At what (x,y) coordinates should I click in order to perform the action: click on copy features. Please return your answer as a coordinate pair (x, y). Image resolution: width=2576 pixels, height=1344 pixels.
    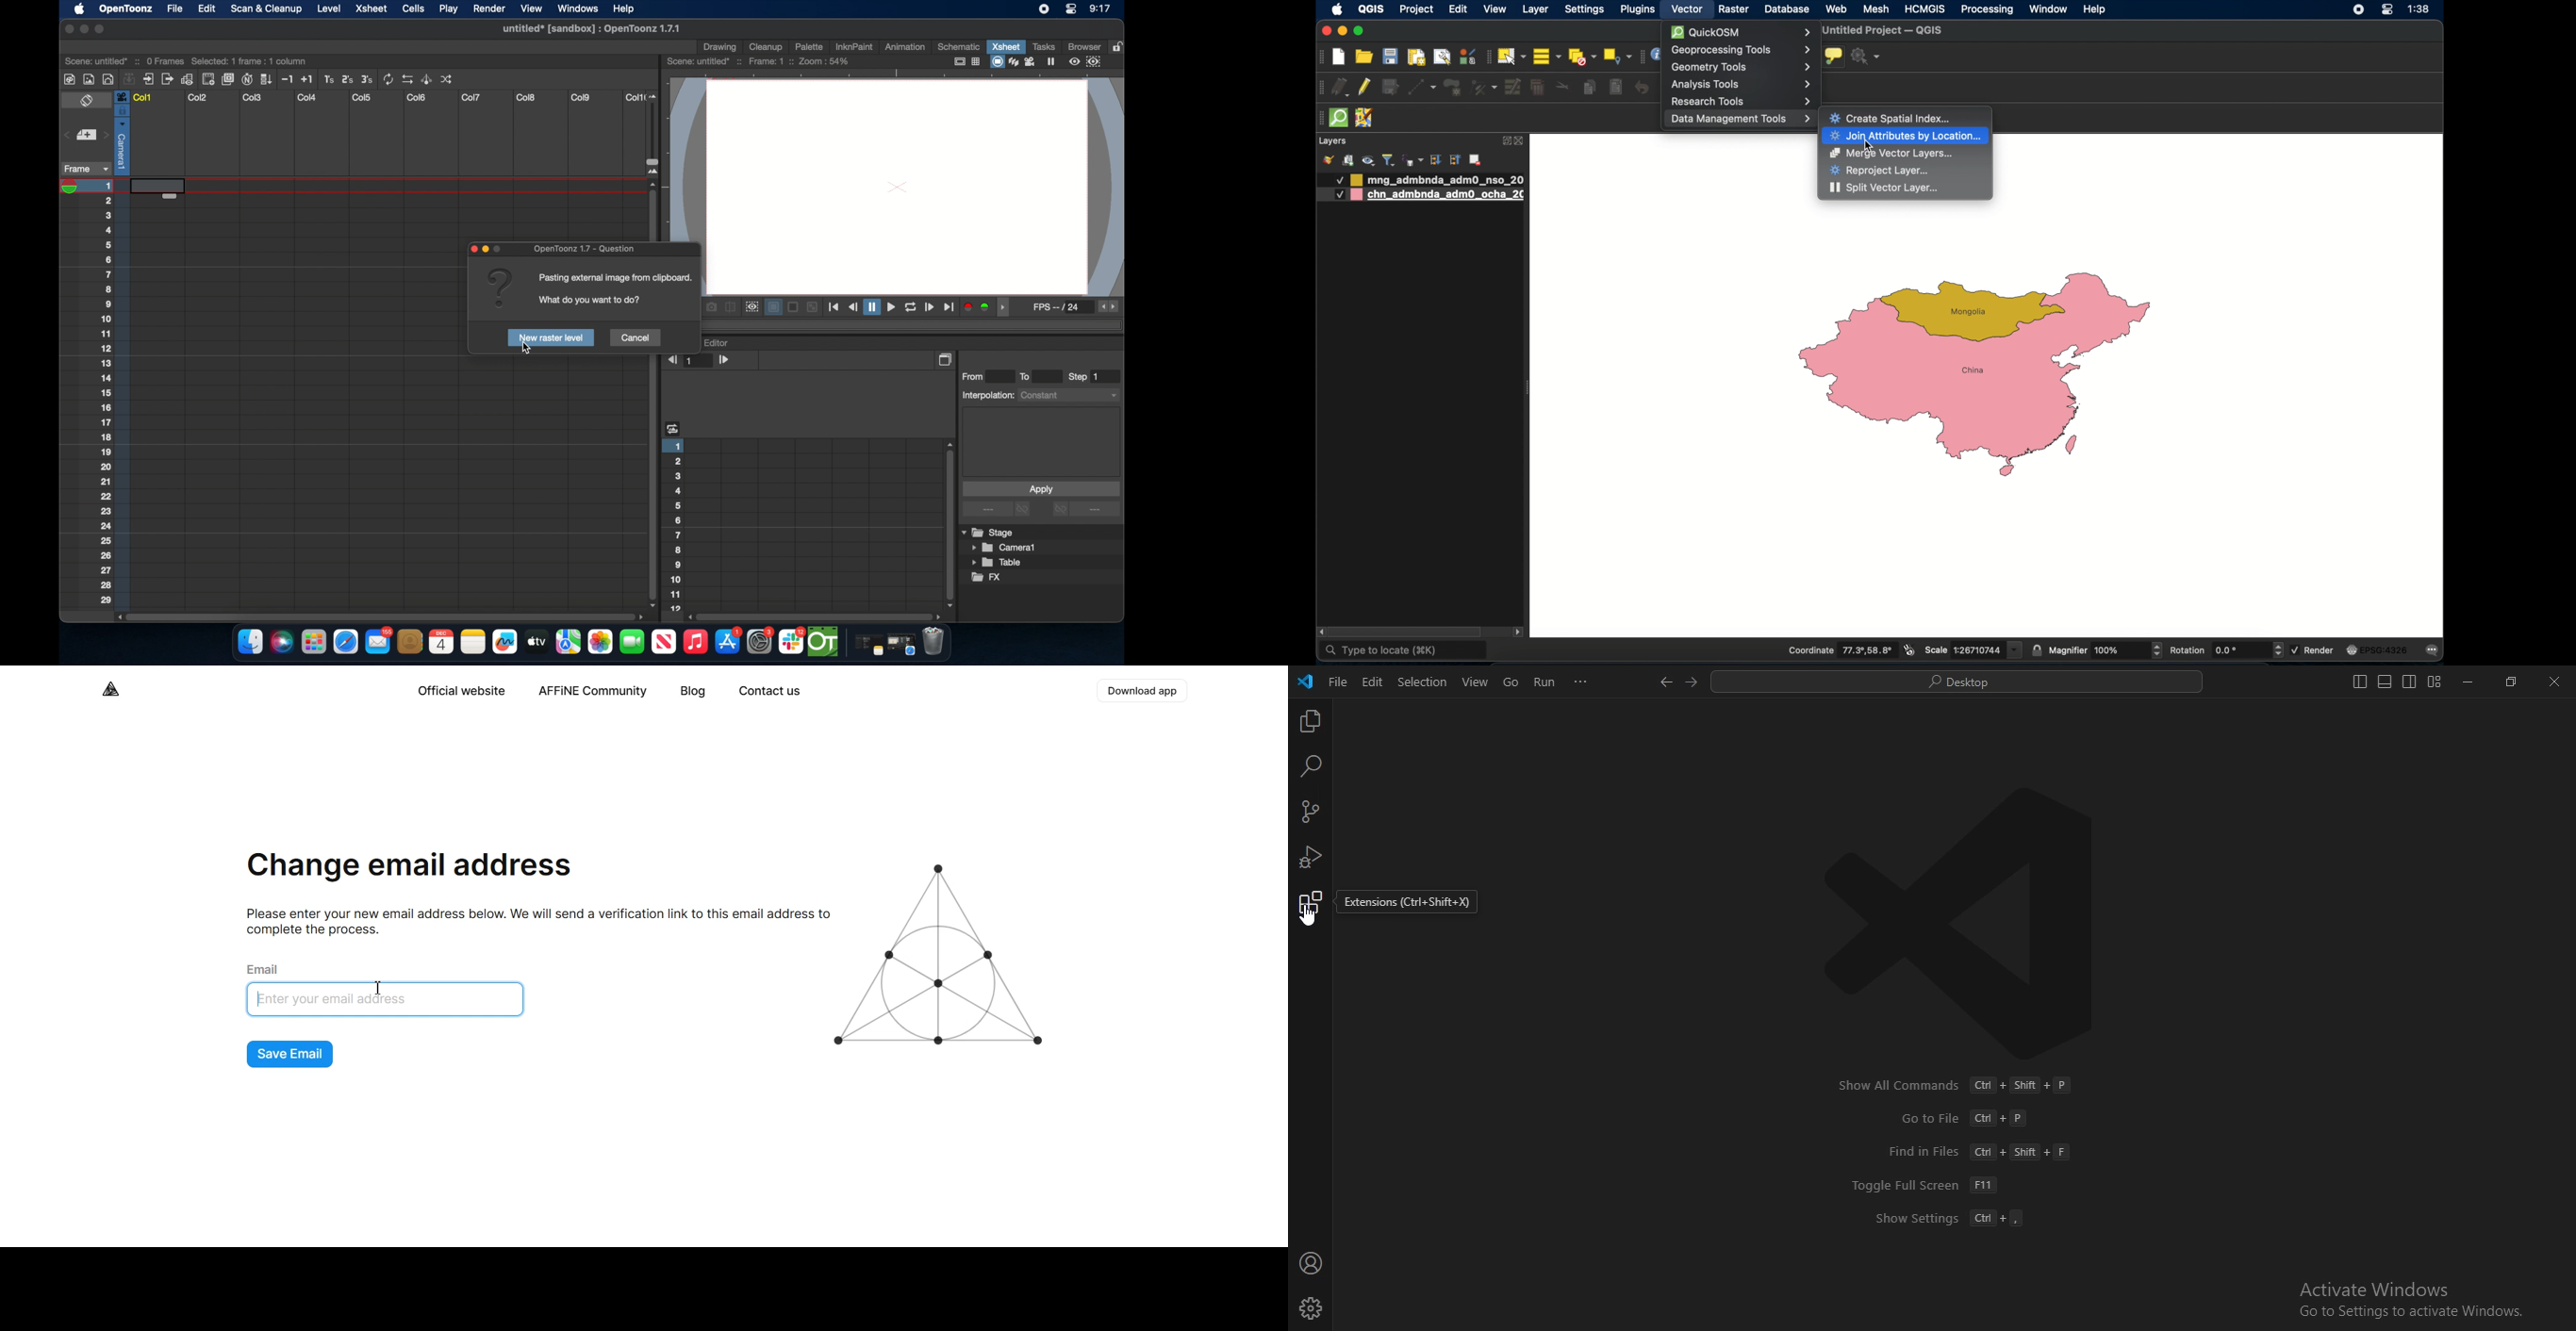
    Looking at the image, I should click on (1591, 89).